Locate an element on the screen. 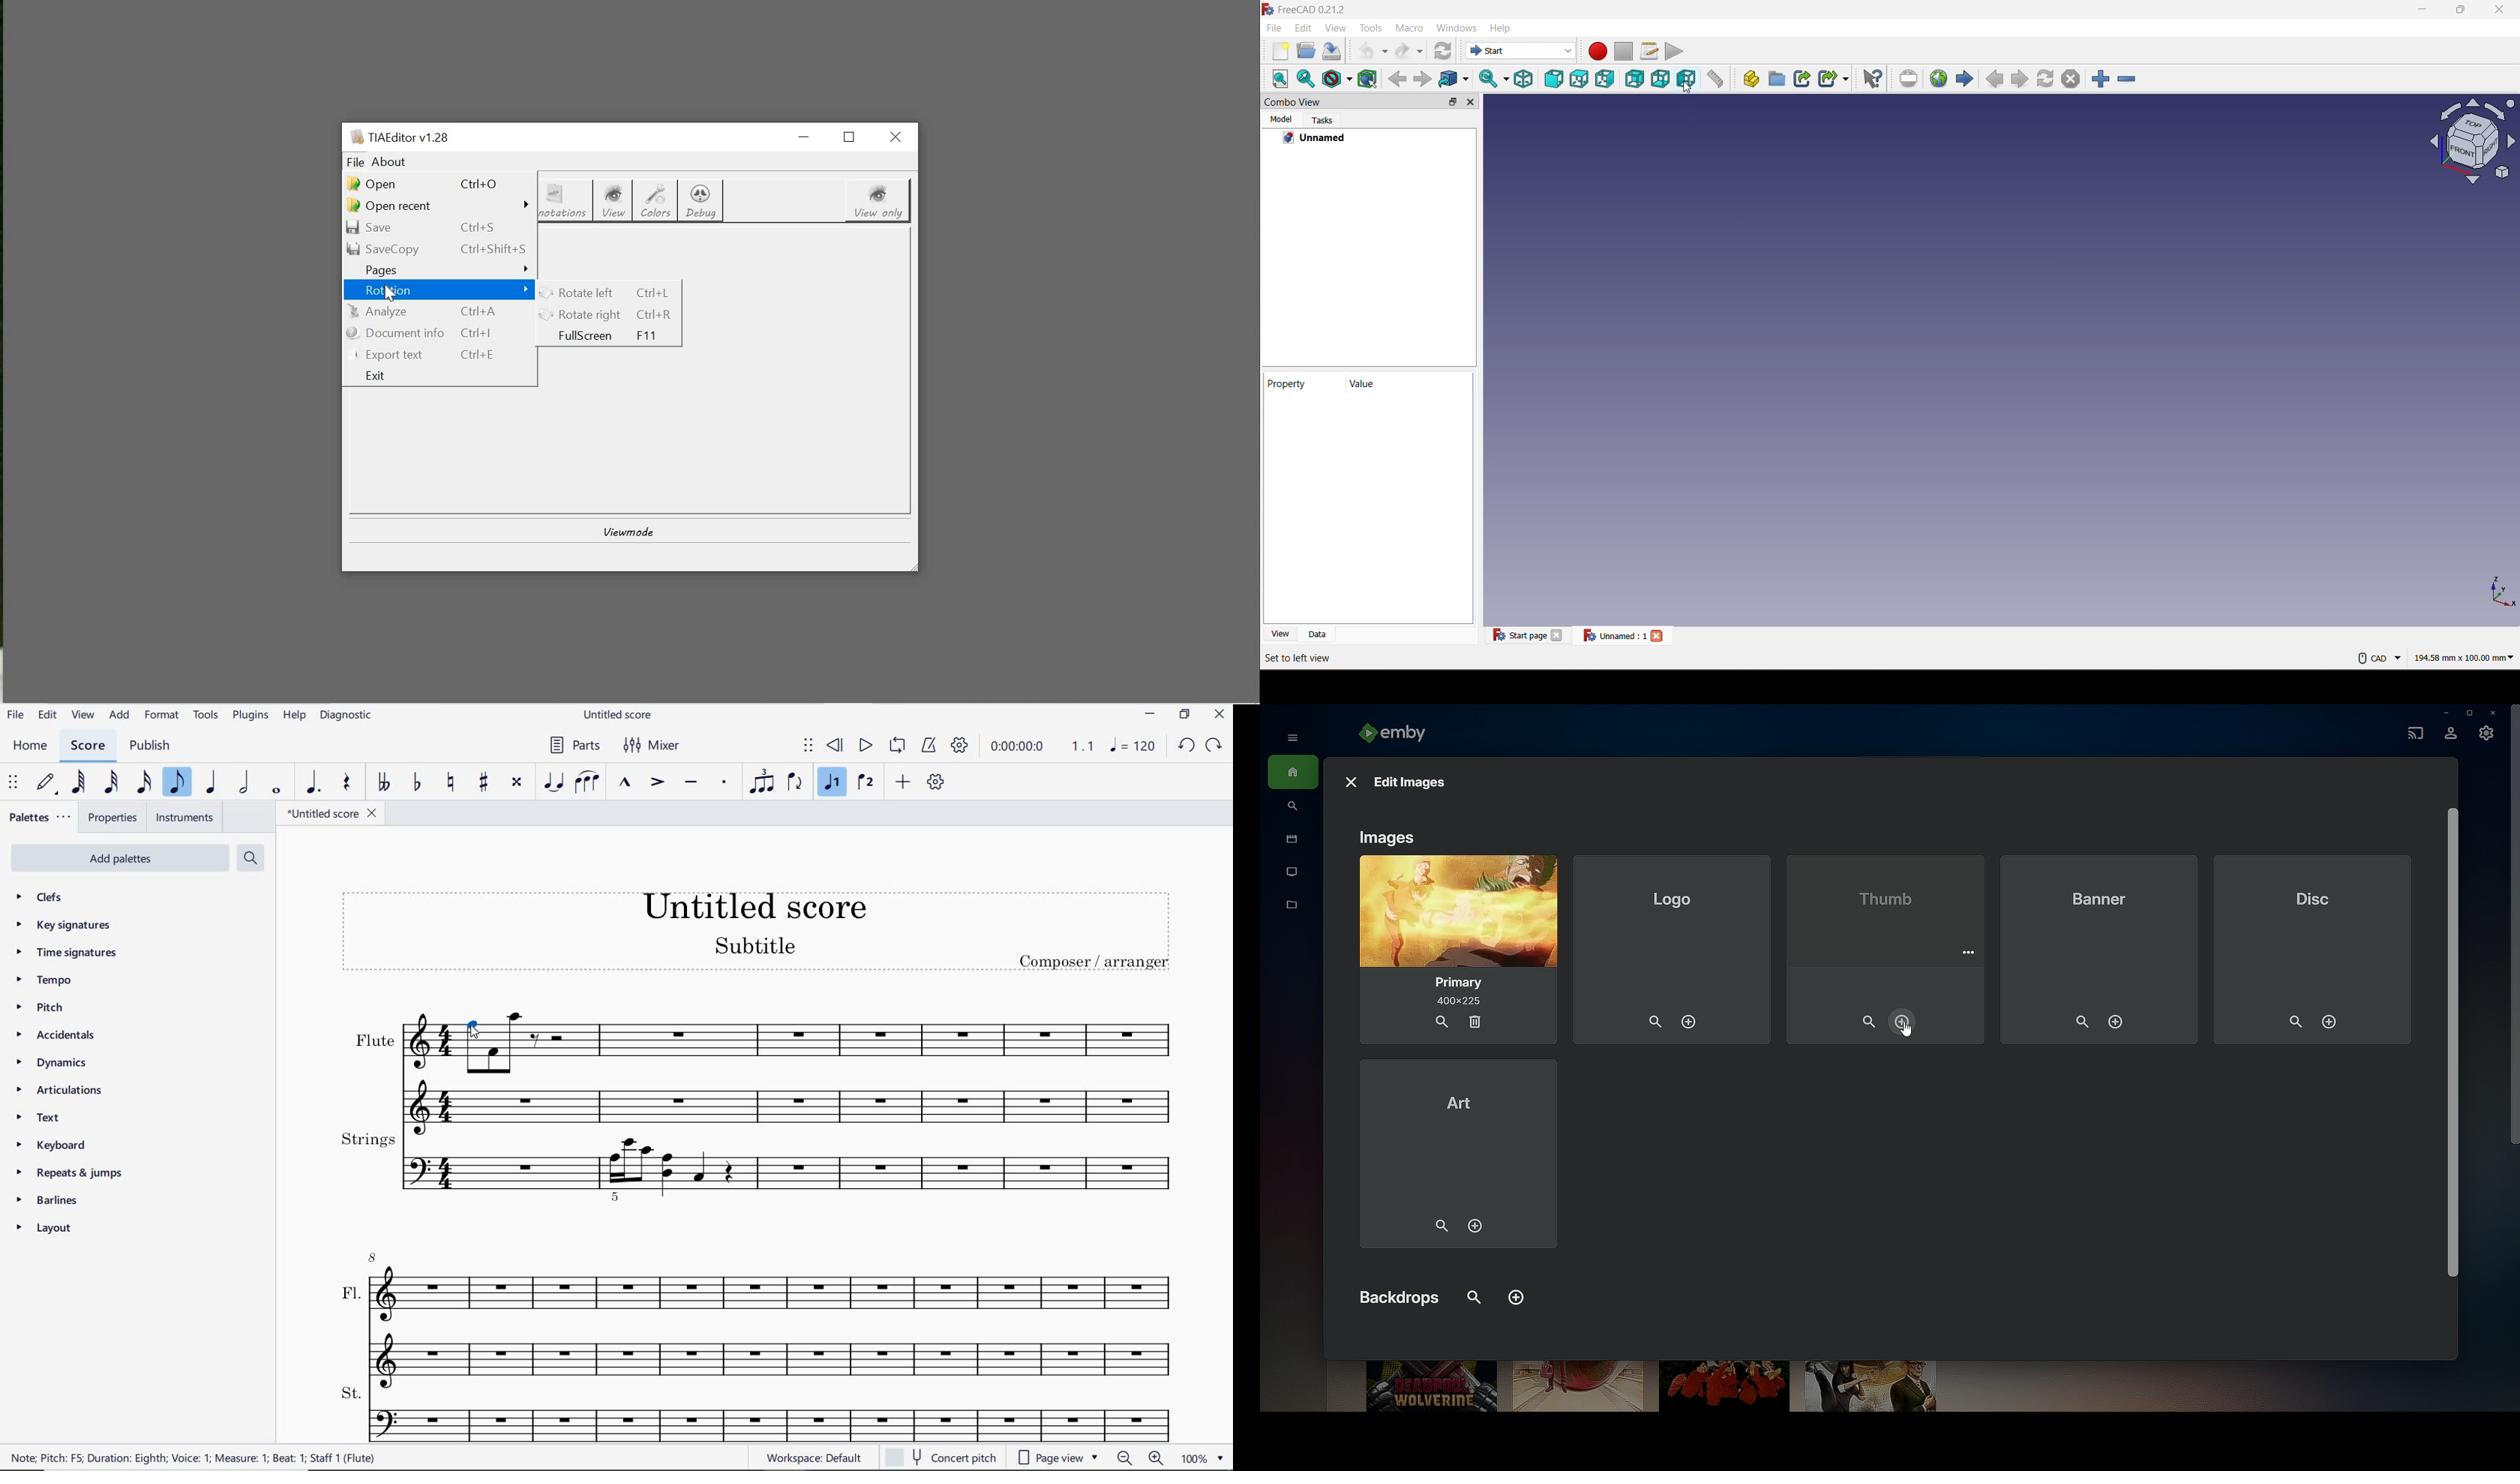 The height and width of the screenshot is (1484, 2520). Wireframe is located at coordinates (1367, 78).